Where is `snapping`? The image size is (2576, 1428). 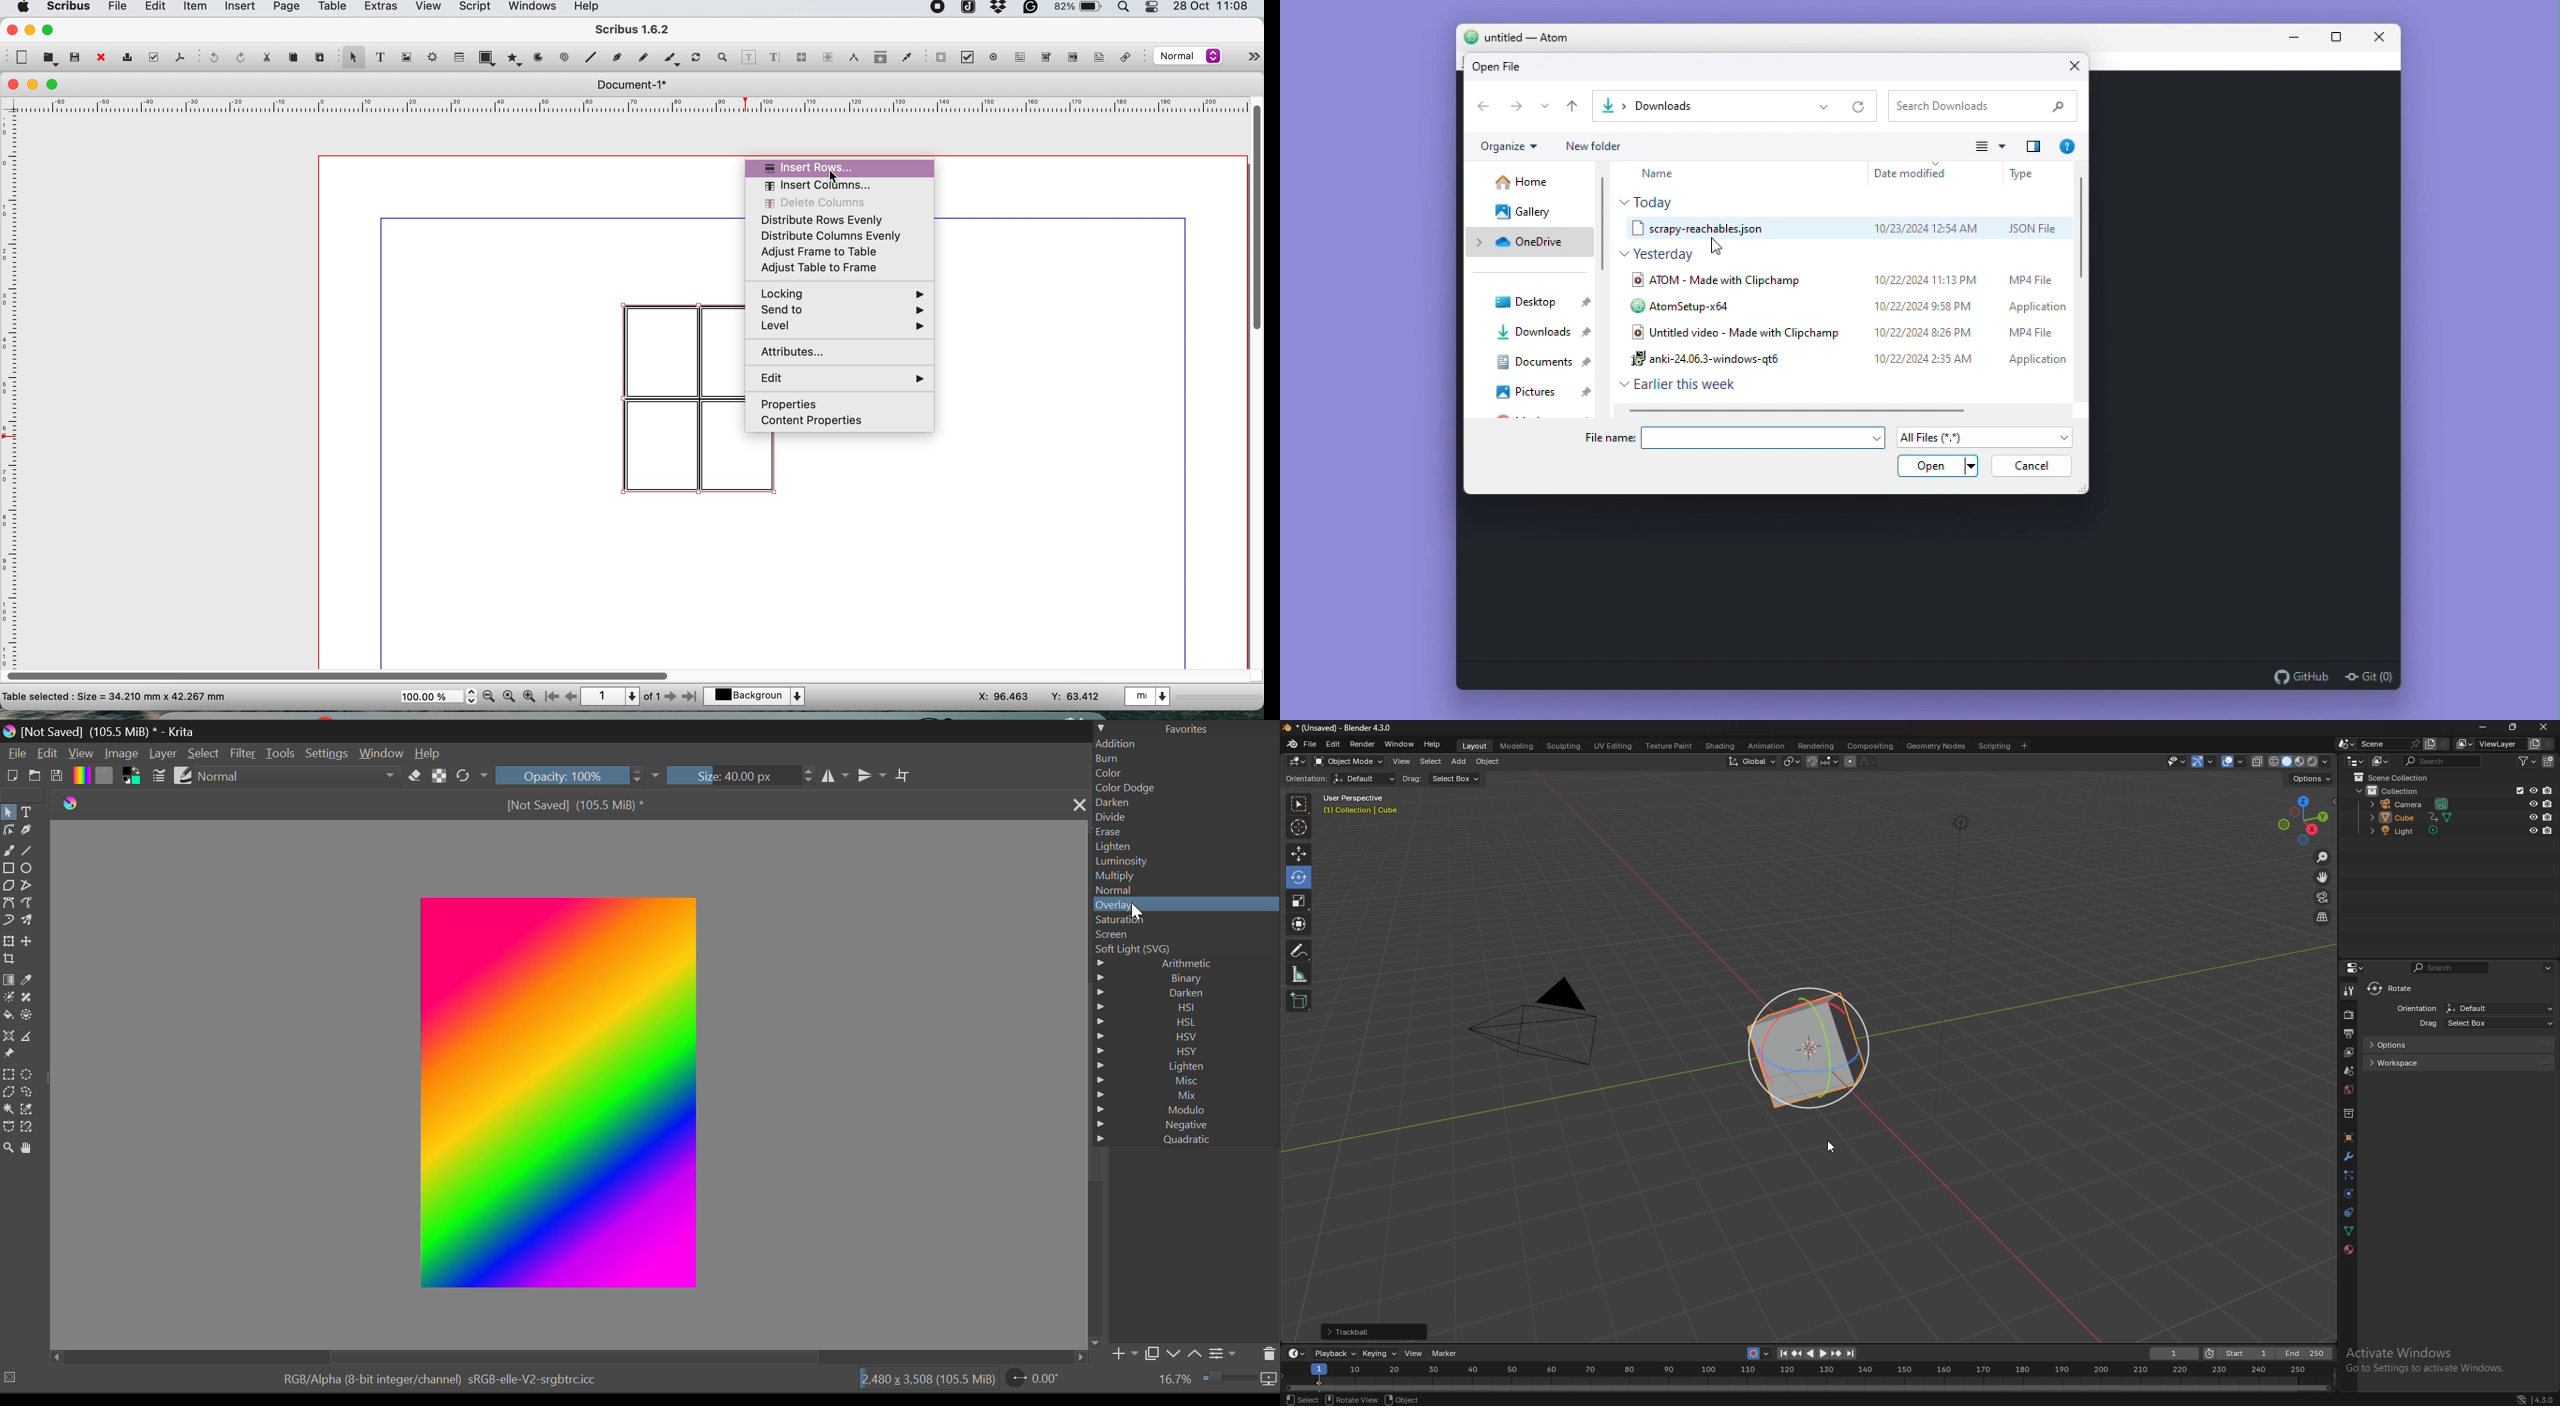
snapping is located at coordinates (1823, 761).